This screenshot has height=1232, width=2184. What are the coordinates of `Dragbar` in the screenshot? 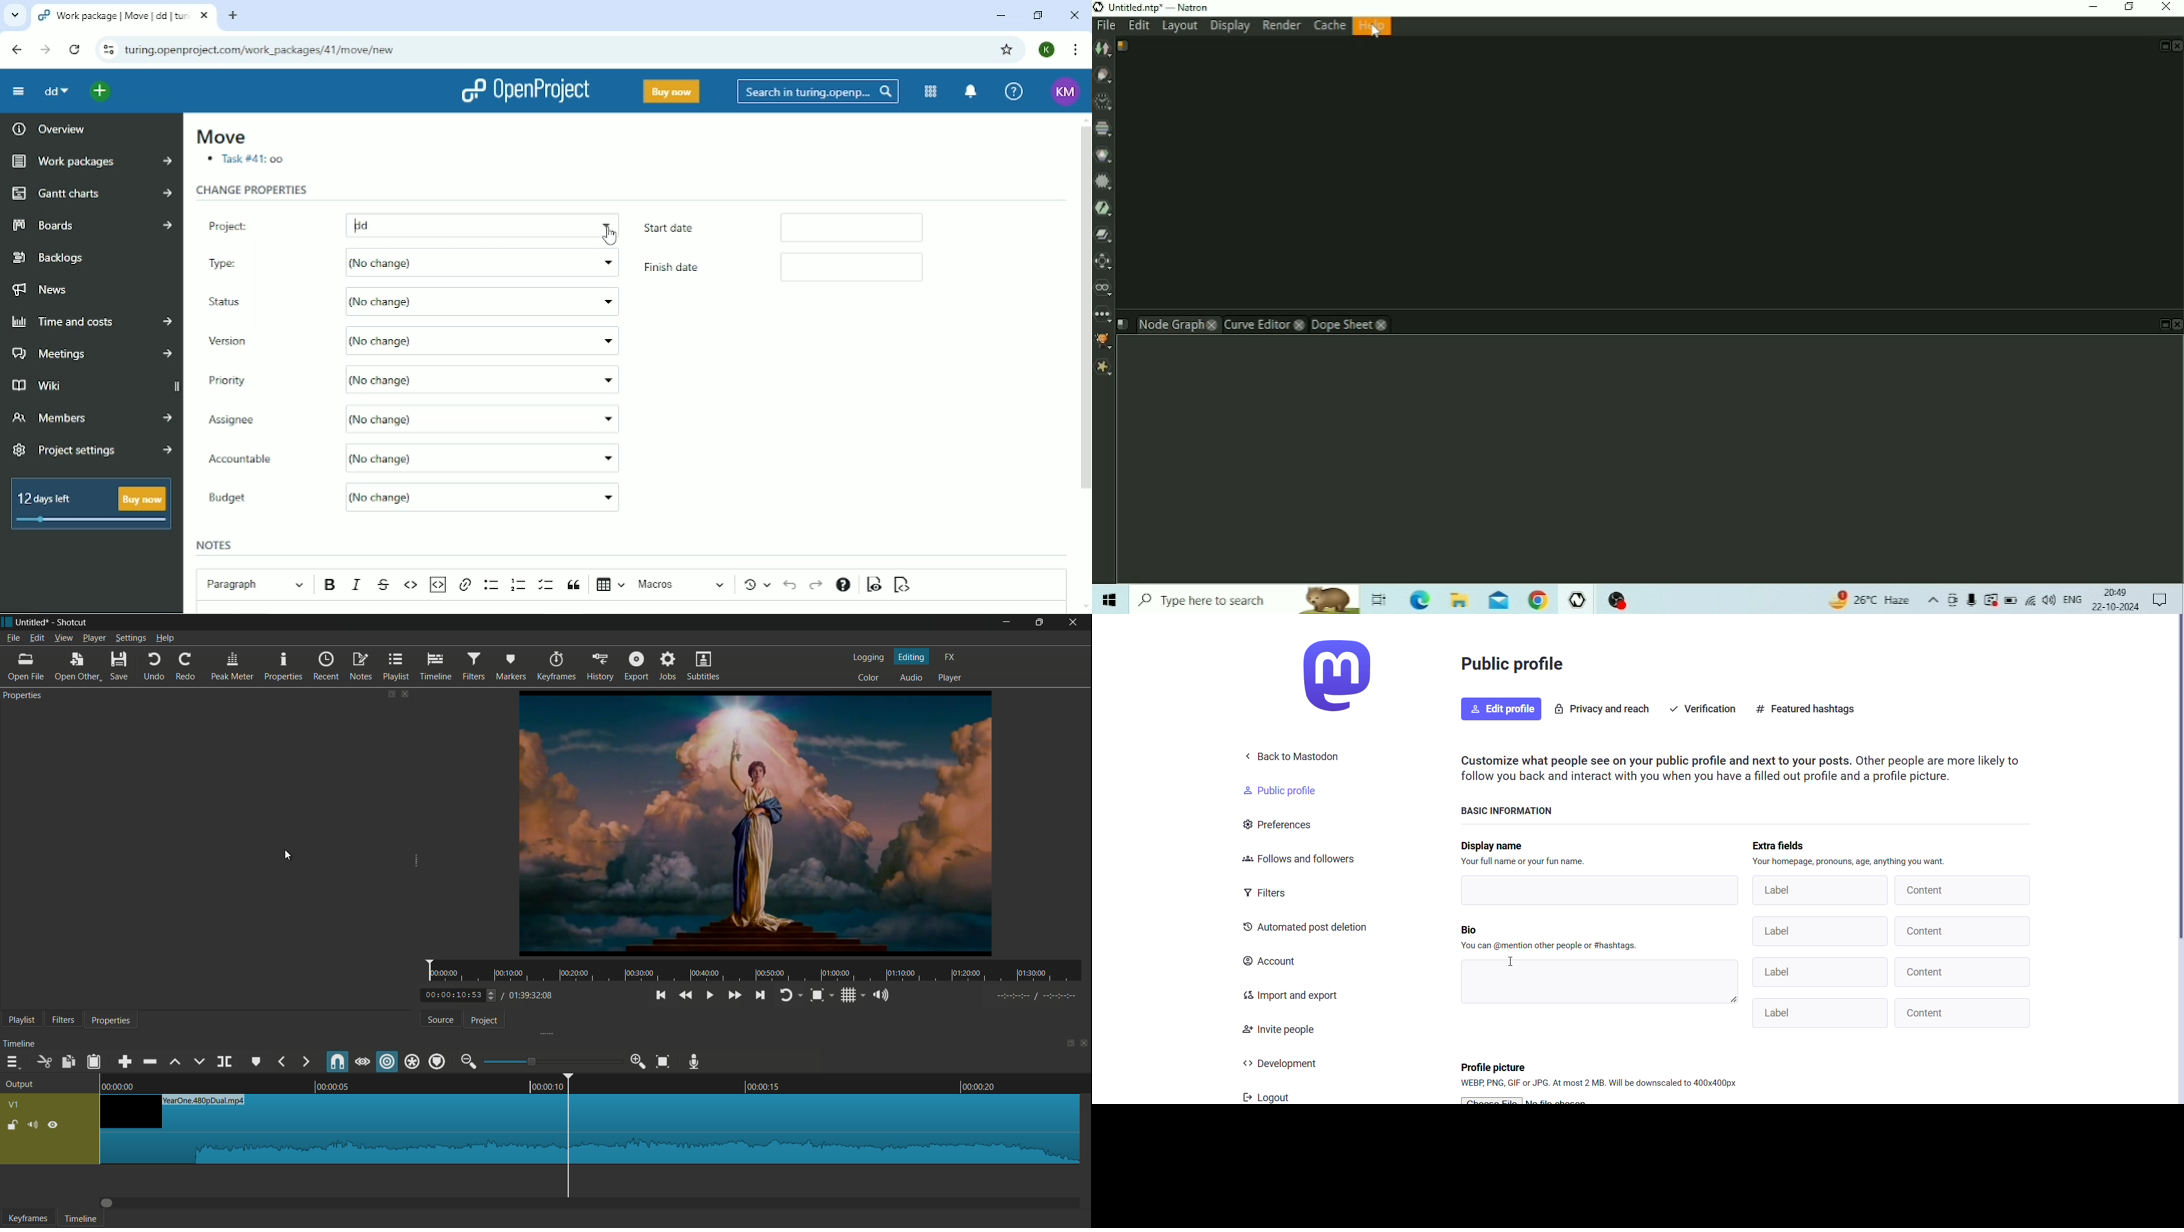 It's located at (591, 1202).